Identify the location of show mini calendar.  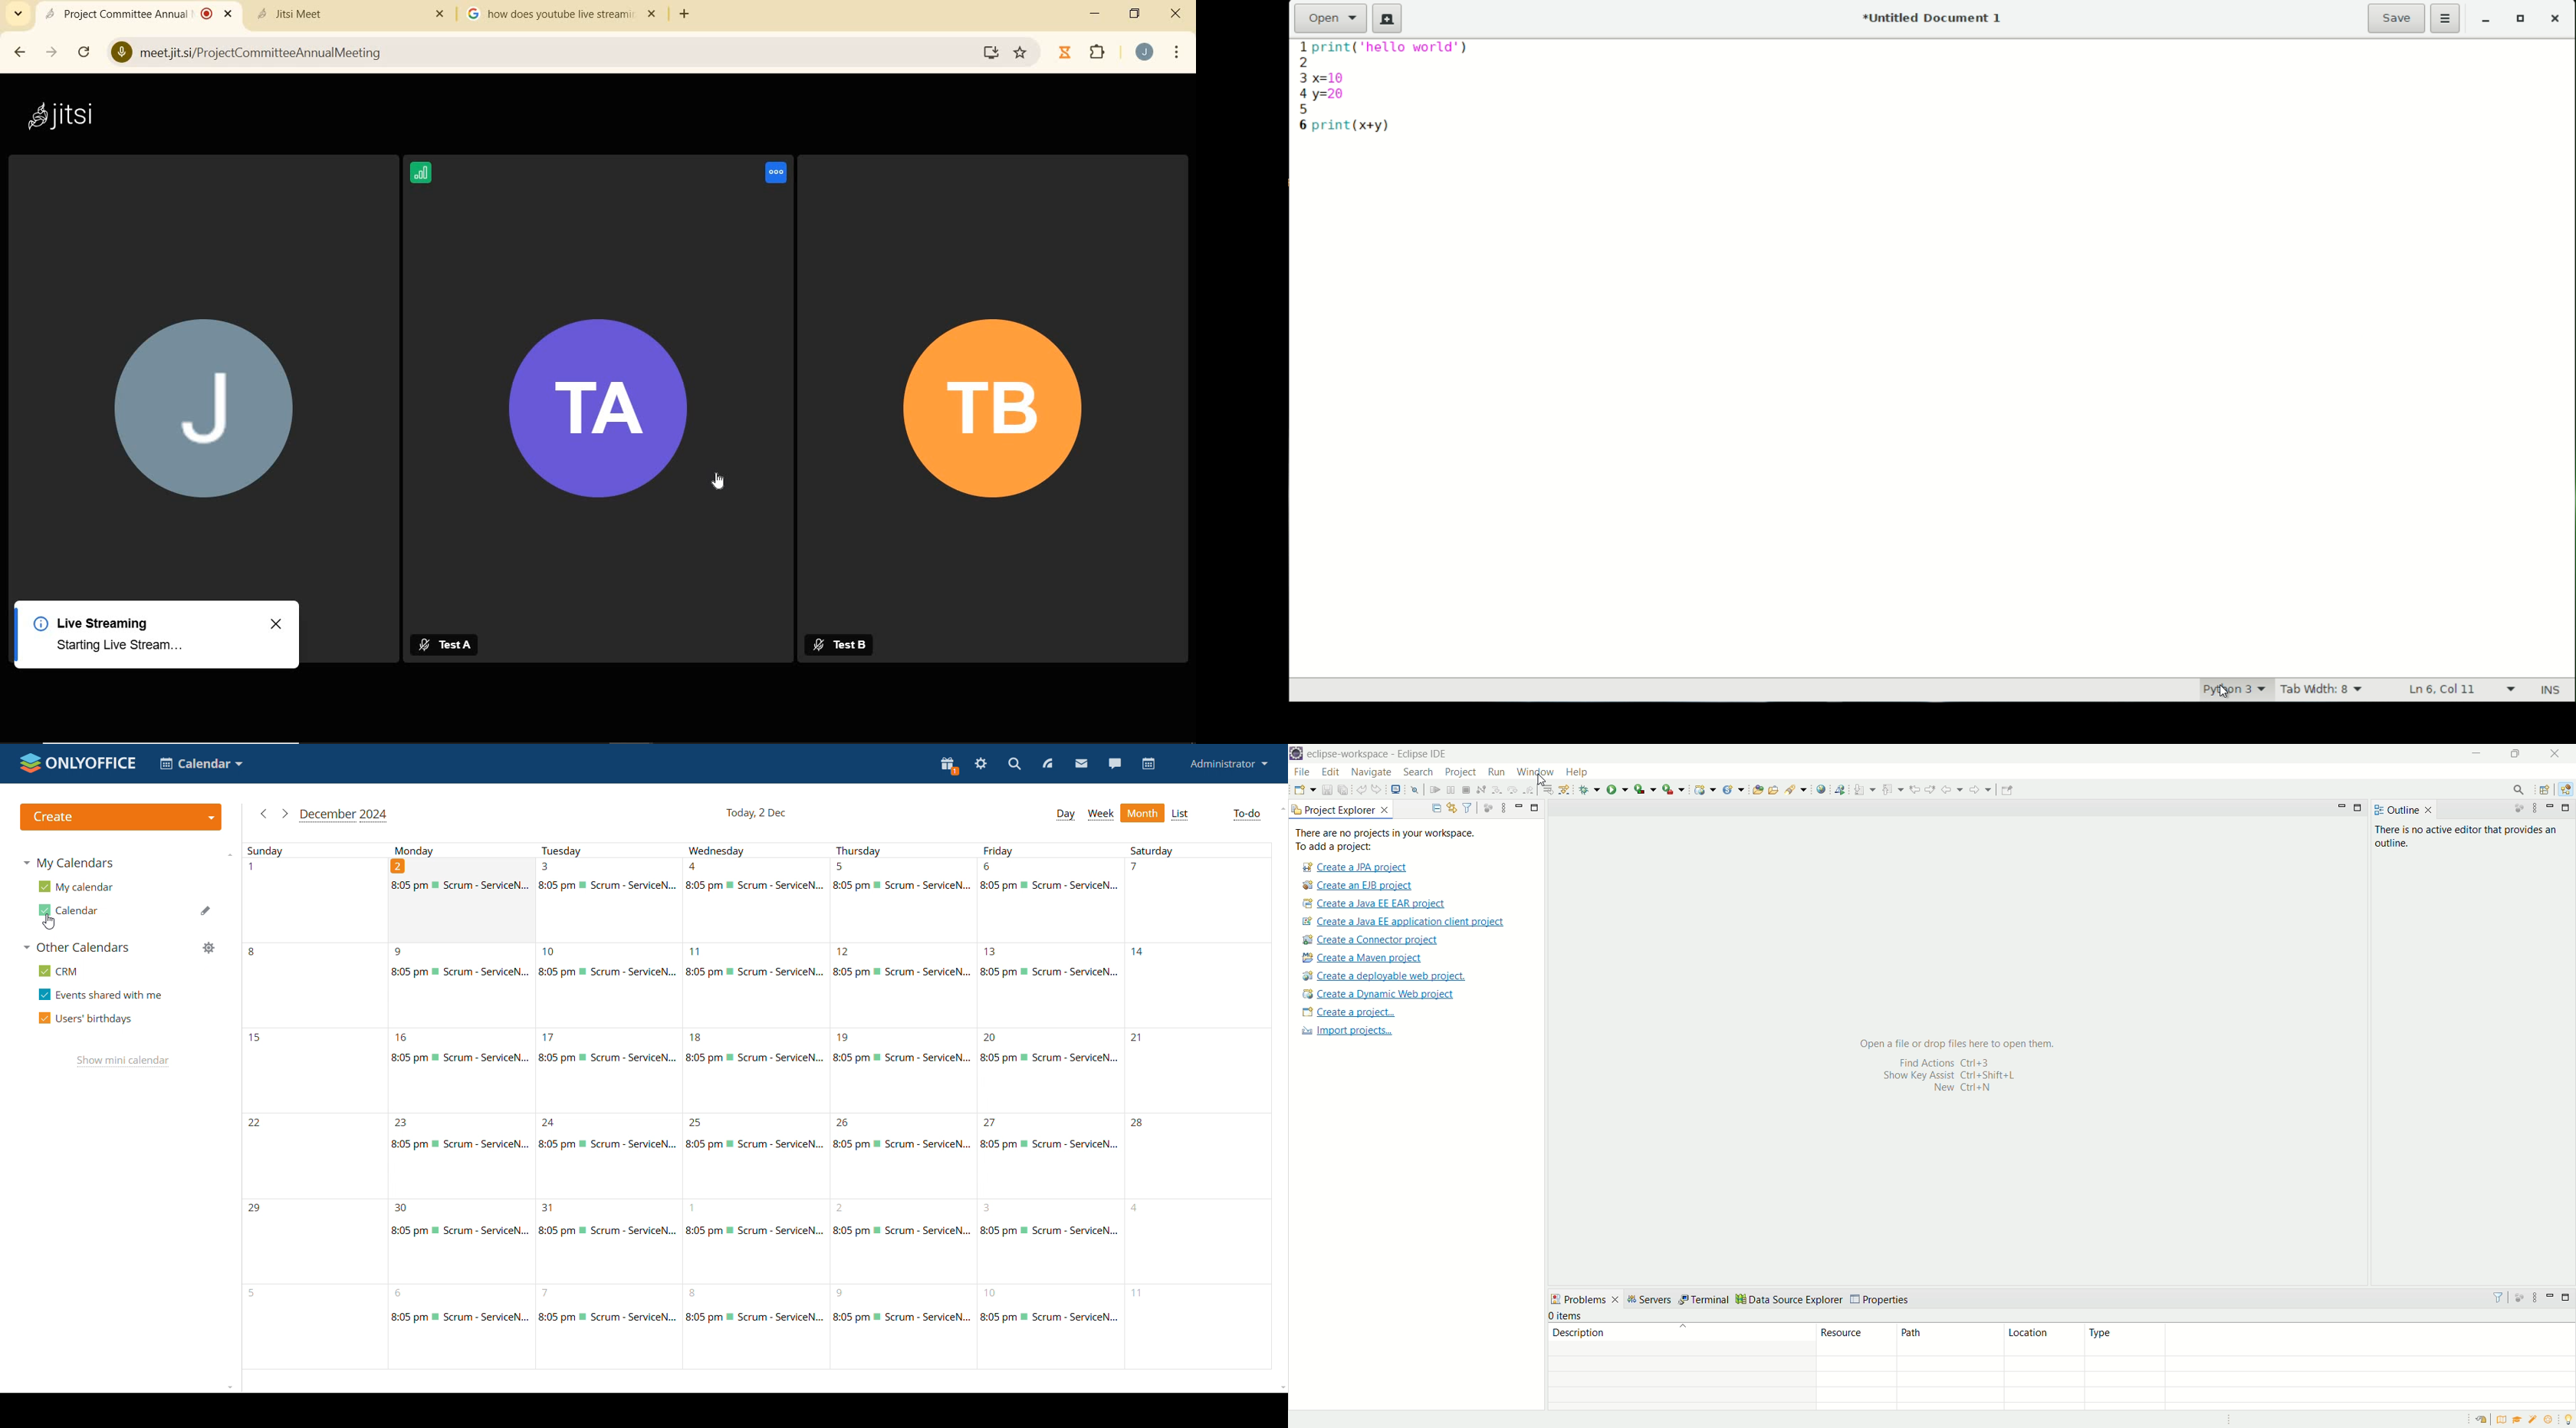
(123, 1061).